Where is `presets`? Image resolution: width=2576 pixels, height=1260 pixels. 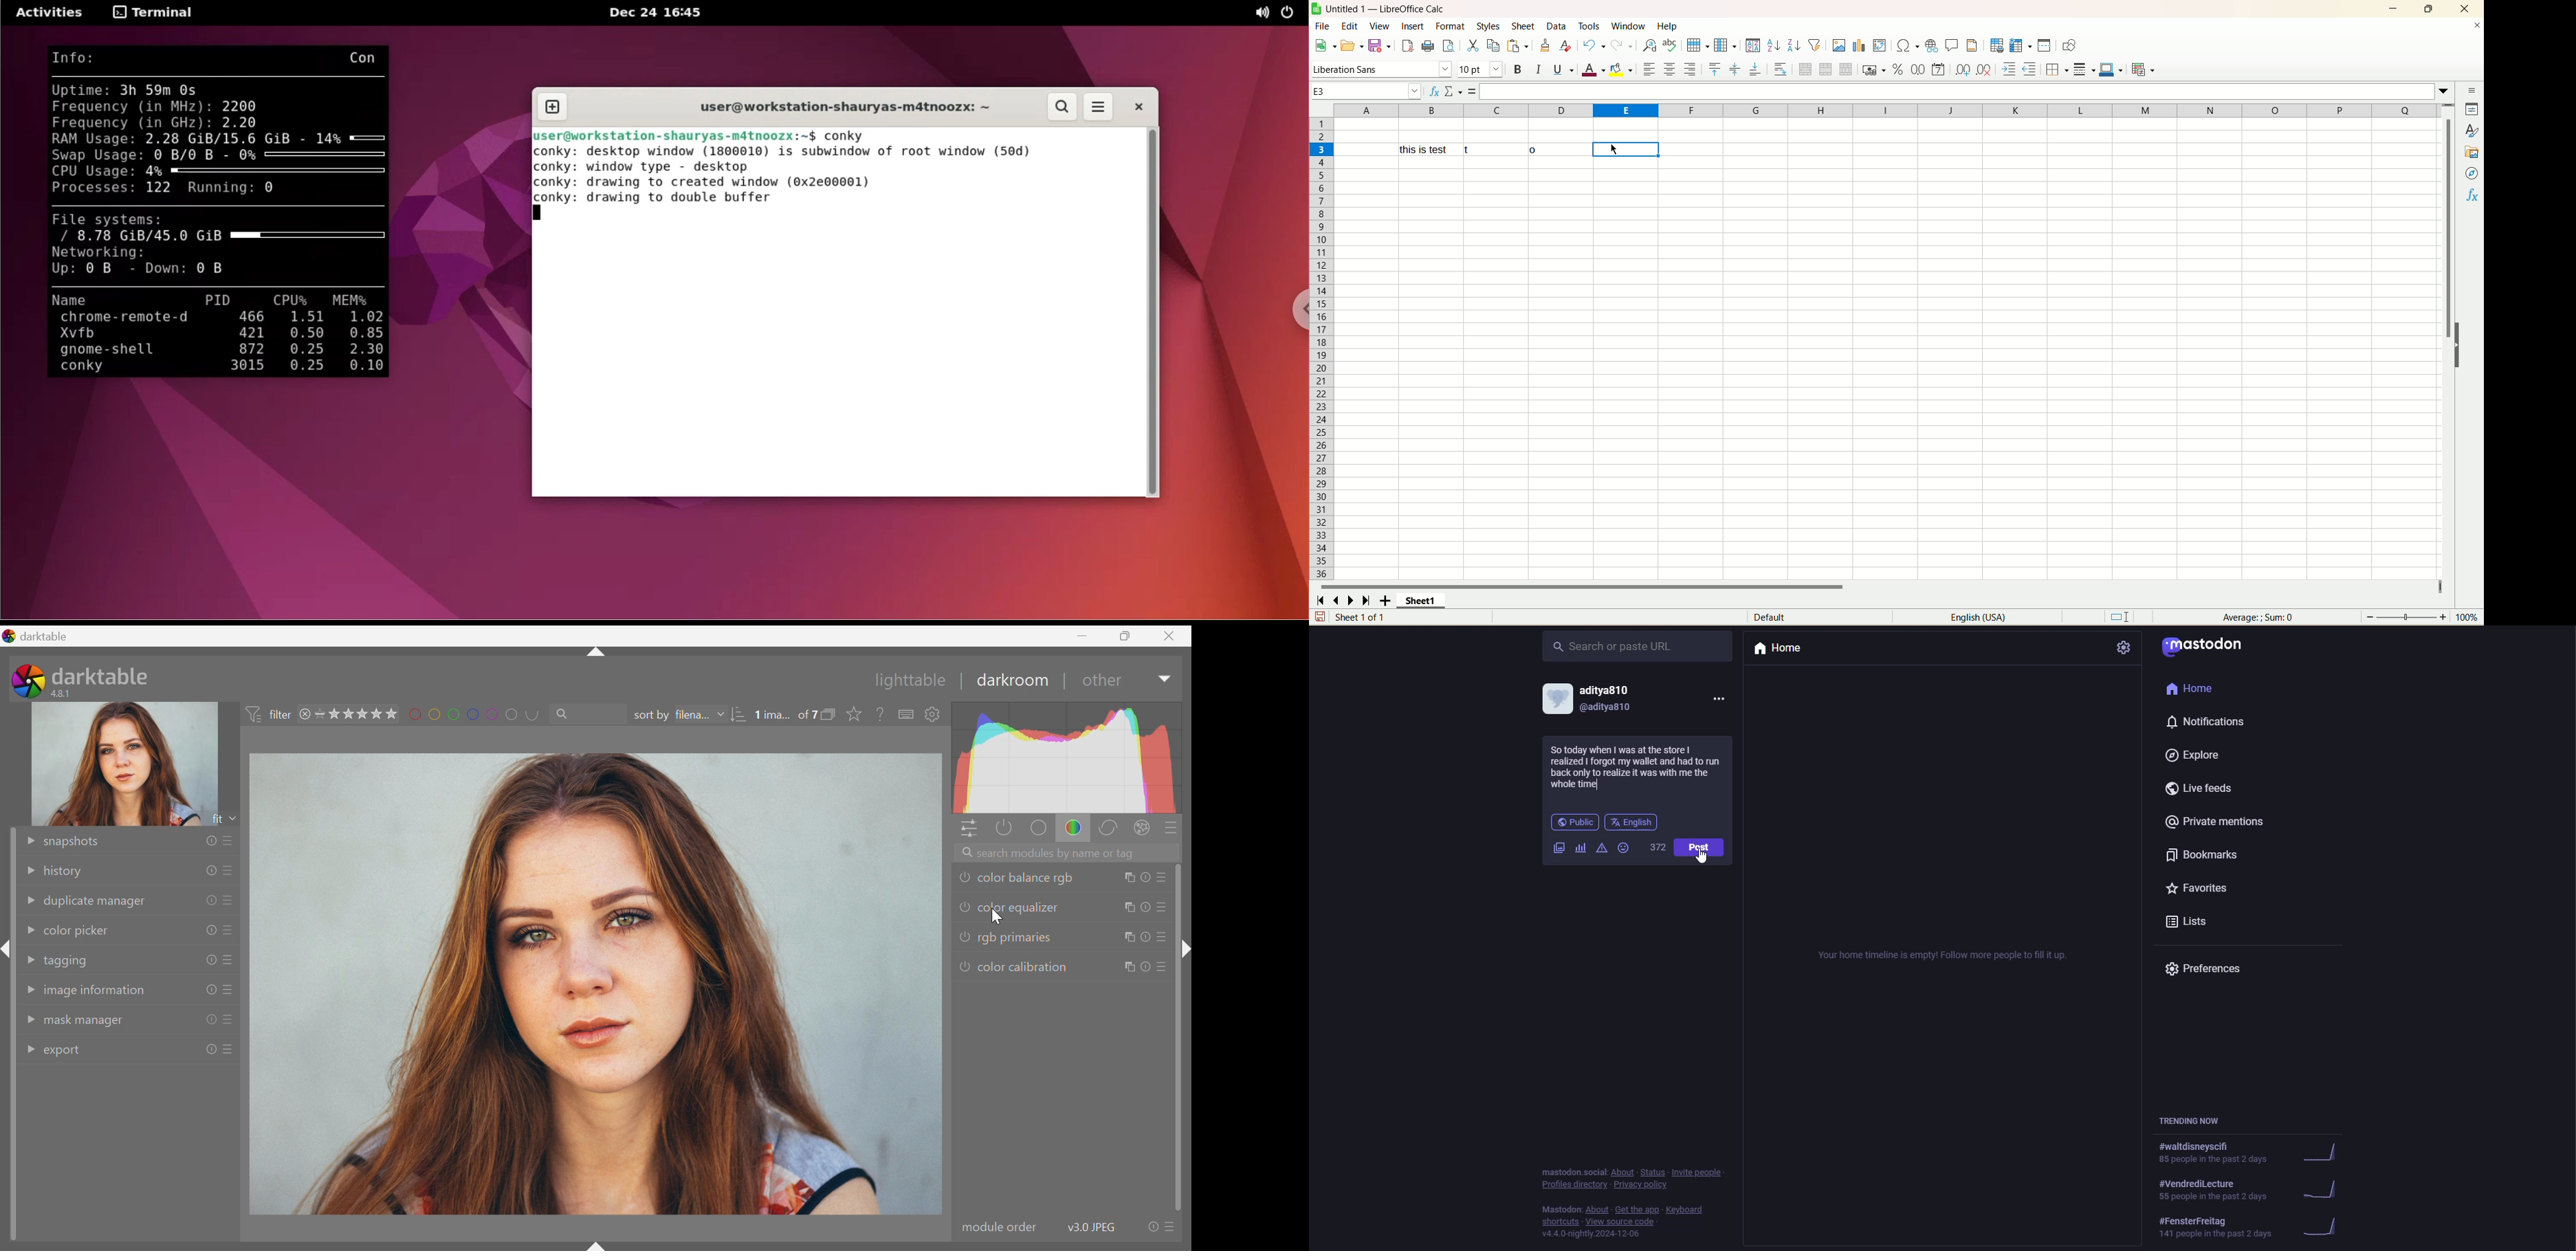
presets is located at coordinates (1172, 827).